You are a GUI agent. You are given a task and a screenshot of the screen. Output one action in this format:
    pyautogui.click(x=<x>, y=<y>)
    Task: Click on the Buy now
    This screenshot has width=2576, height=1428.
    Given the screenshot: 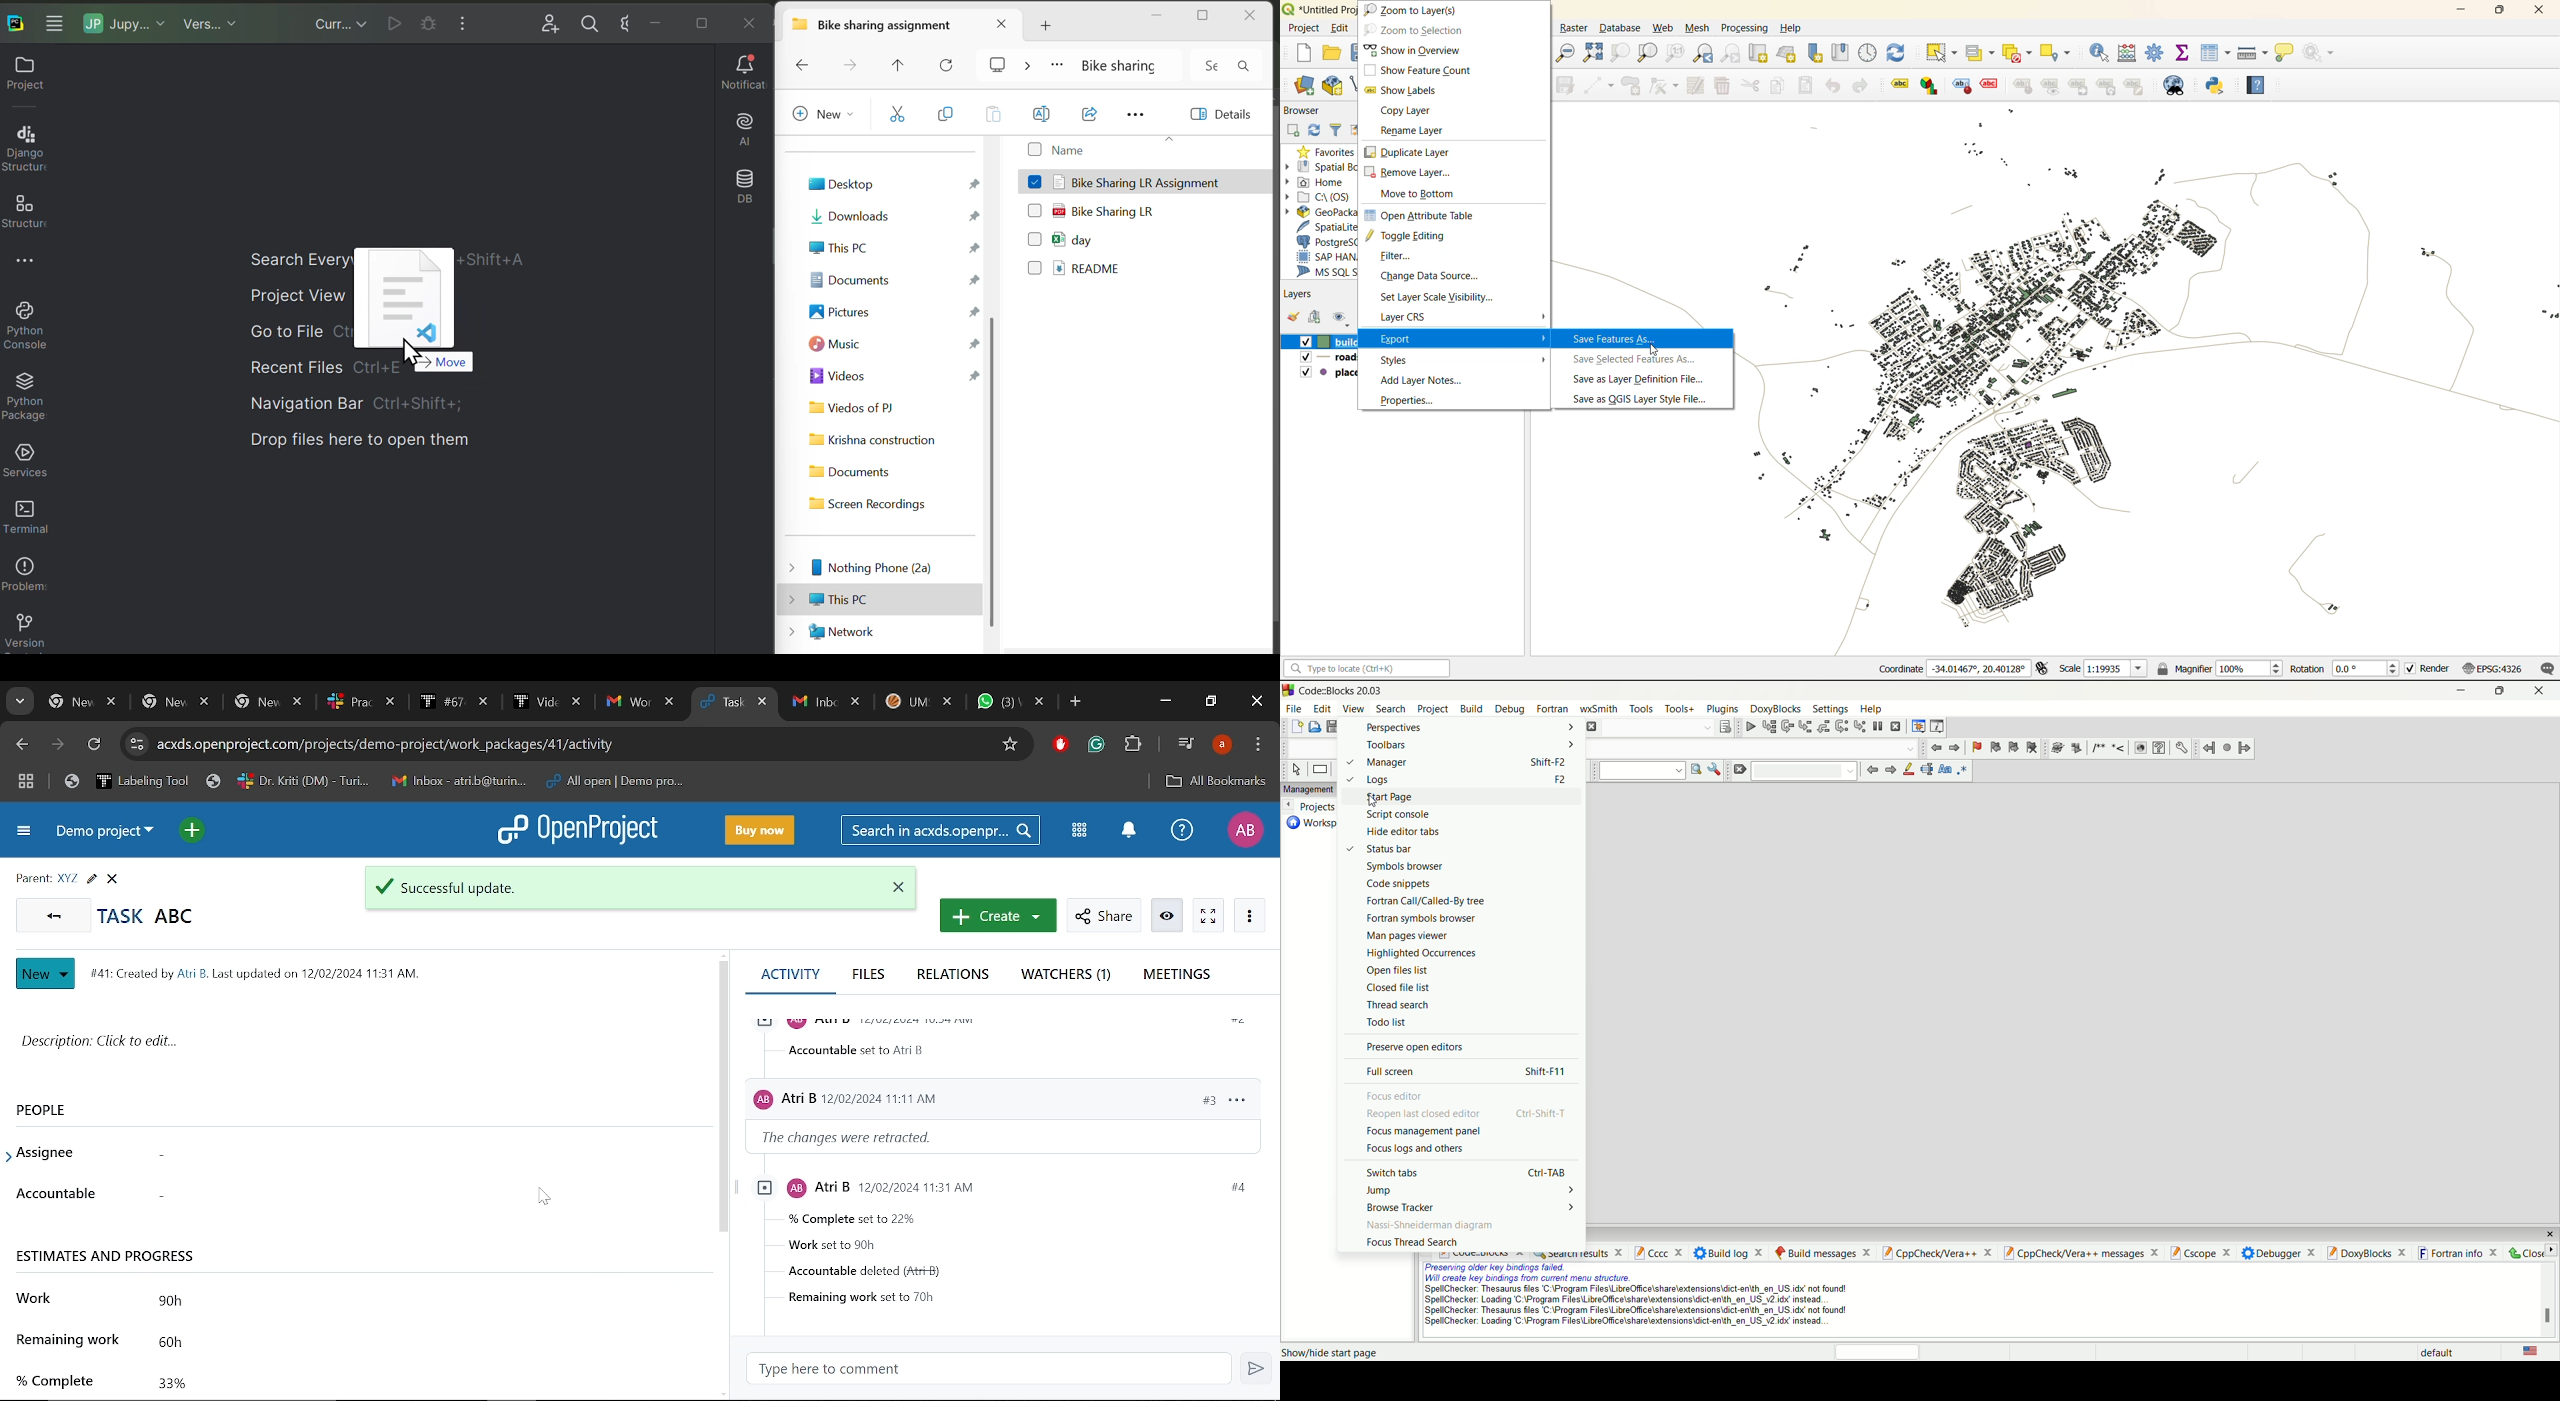 What is the action you would take?
    pyautogui.click(x=763, y=829)
    